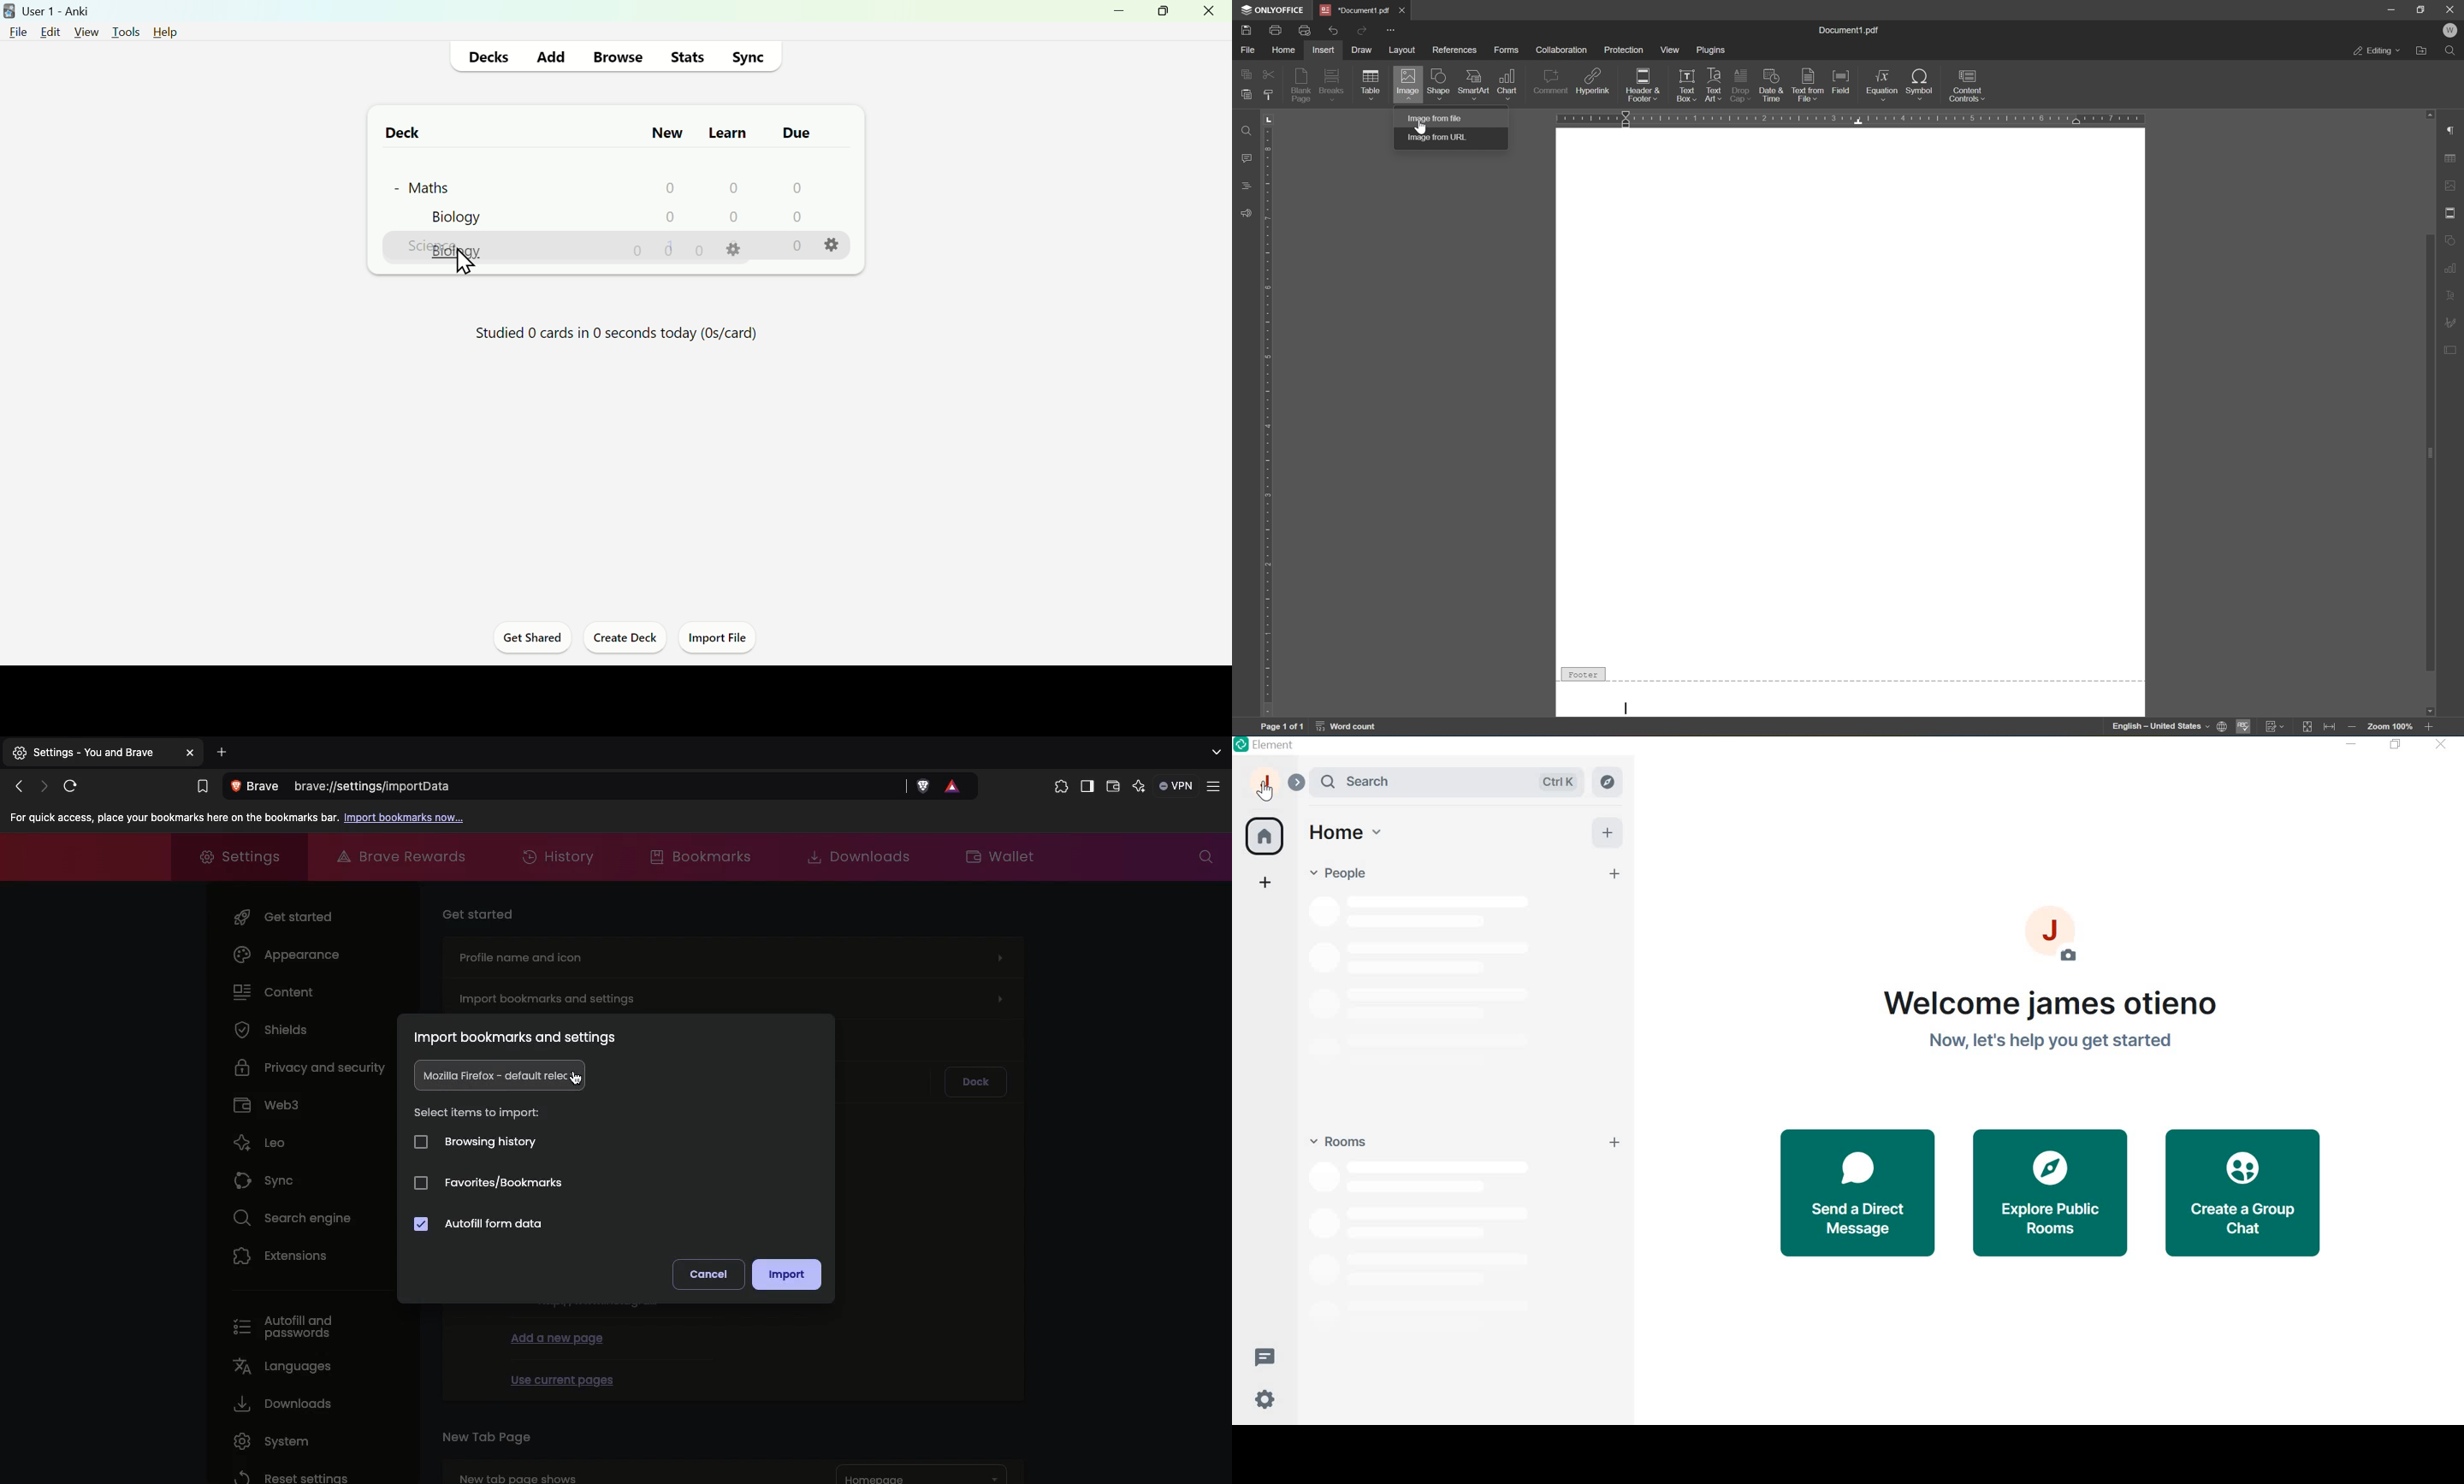 This screenshot has height=1484, width=2464. Describe the element at coordinates (492, 56) in the screenshot. I see `Decks` at that location.